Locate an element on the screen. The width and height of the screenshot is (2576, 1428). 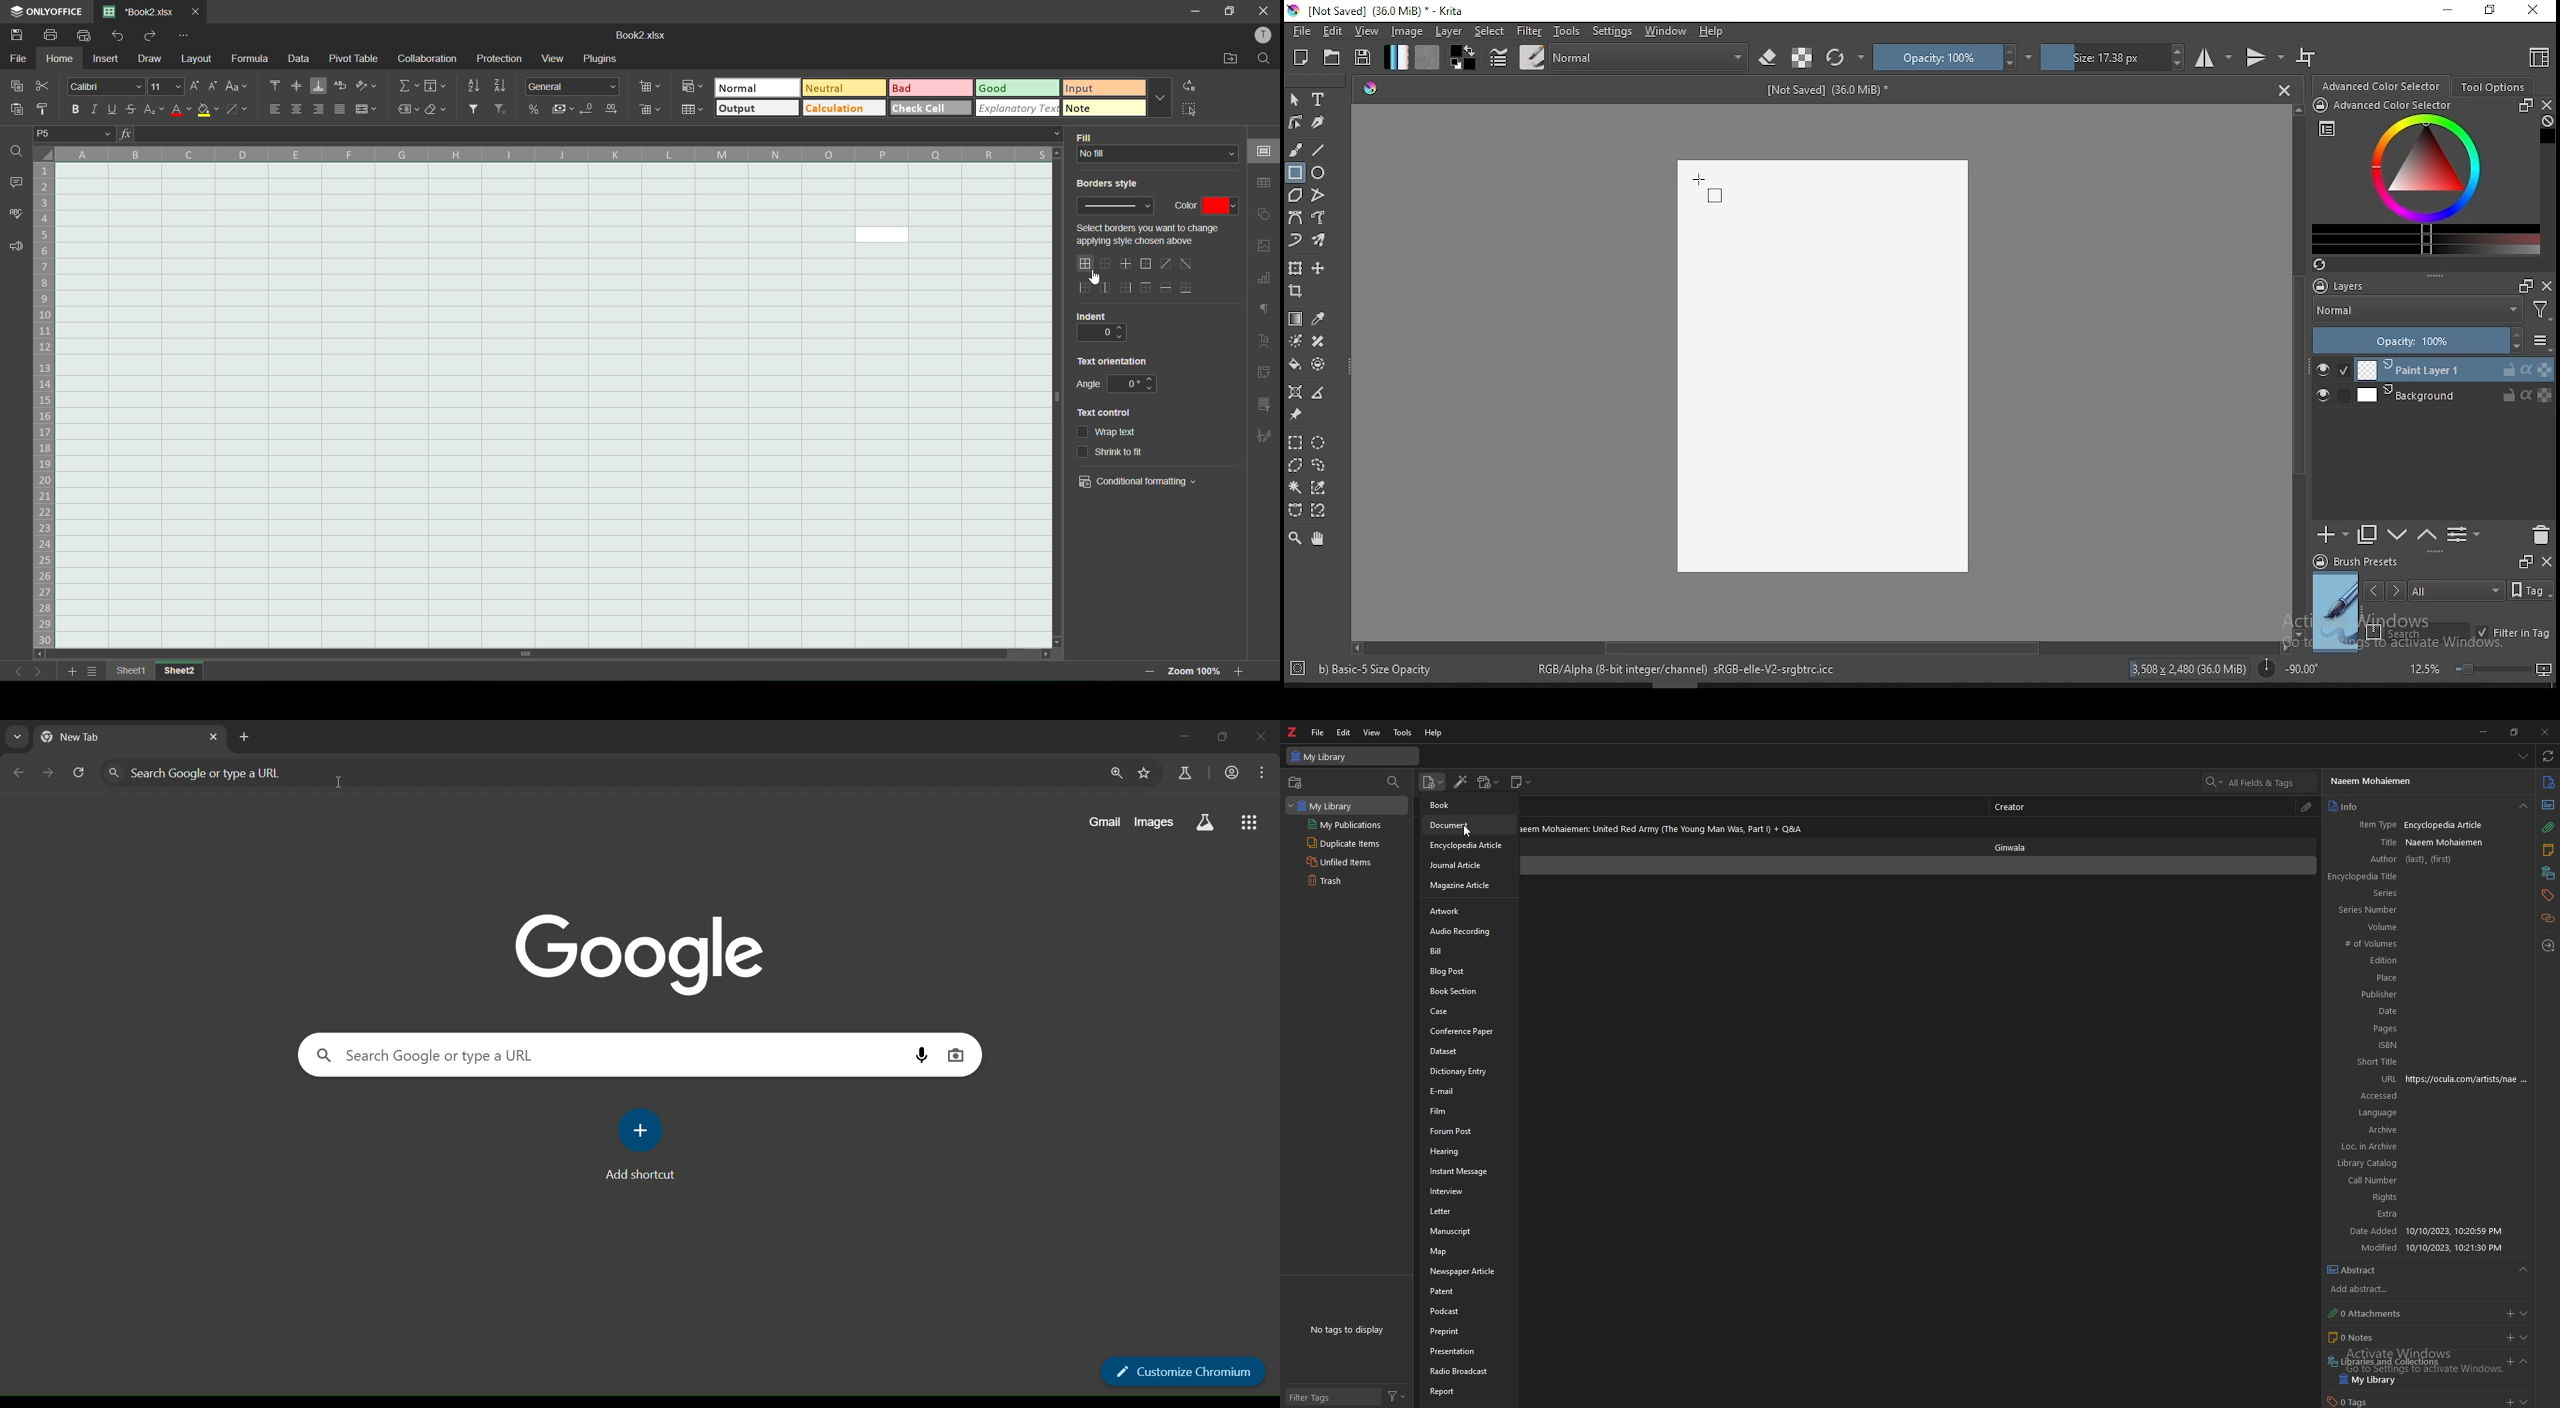
conditional formatting is located at coordinates (689, 87).